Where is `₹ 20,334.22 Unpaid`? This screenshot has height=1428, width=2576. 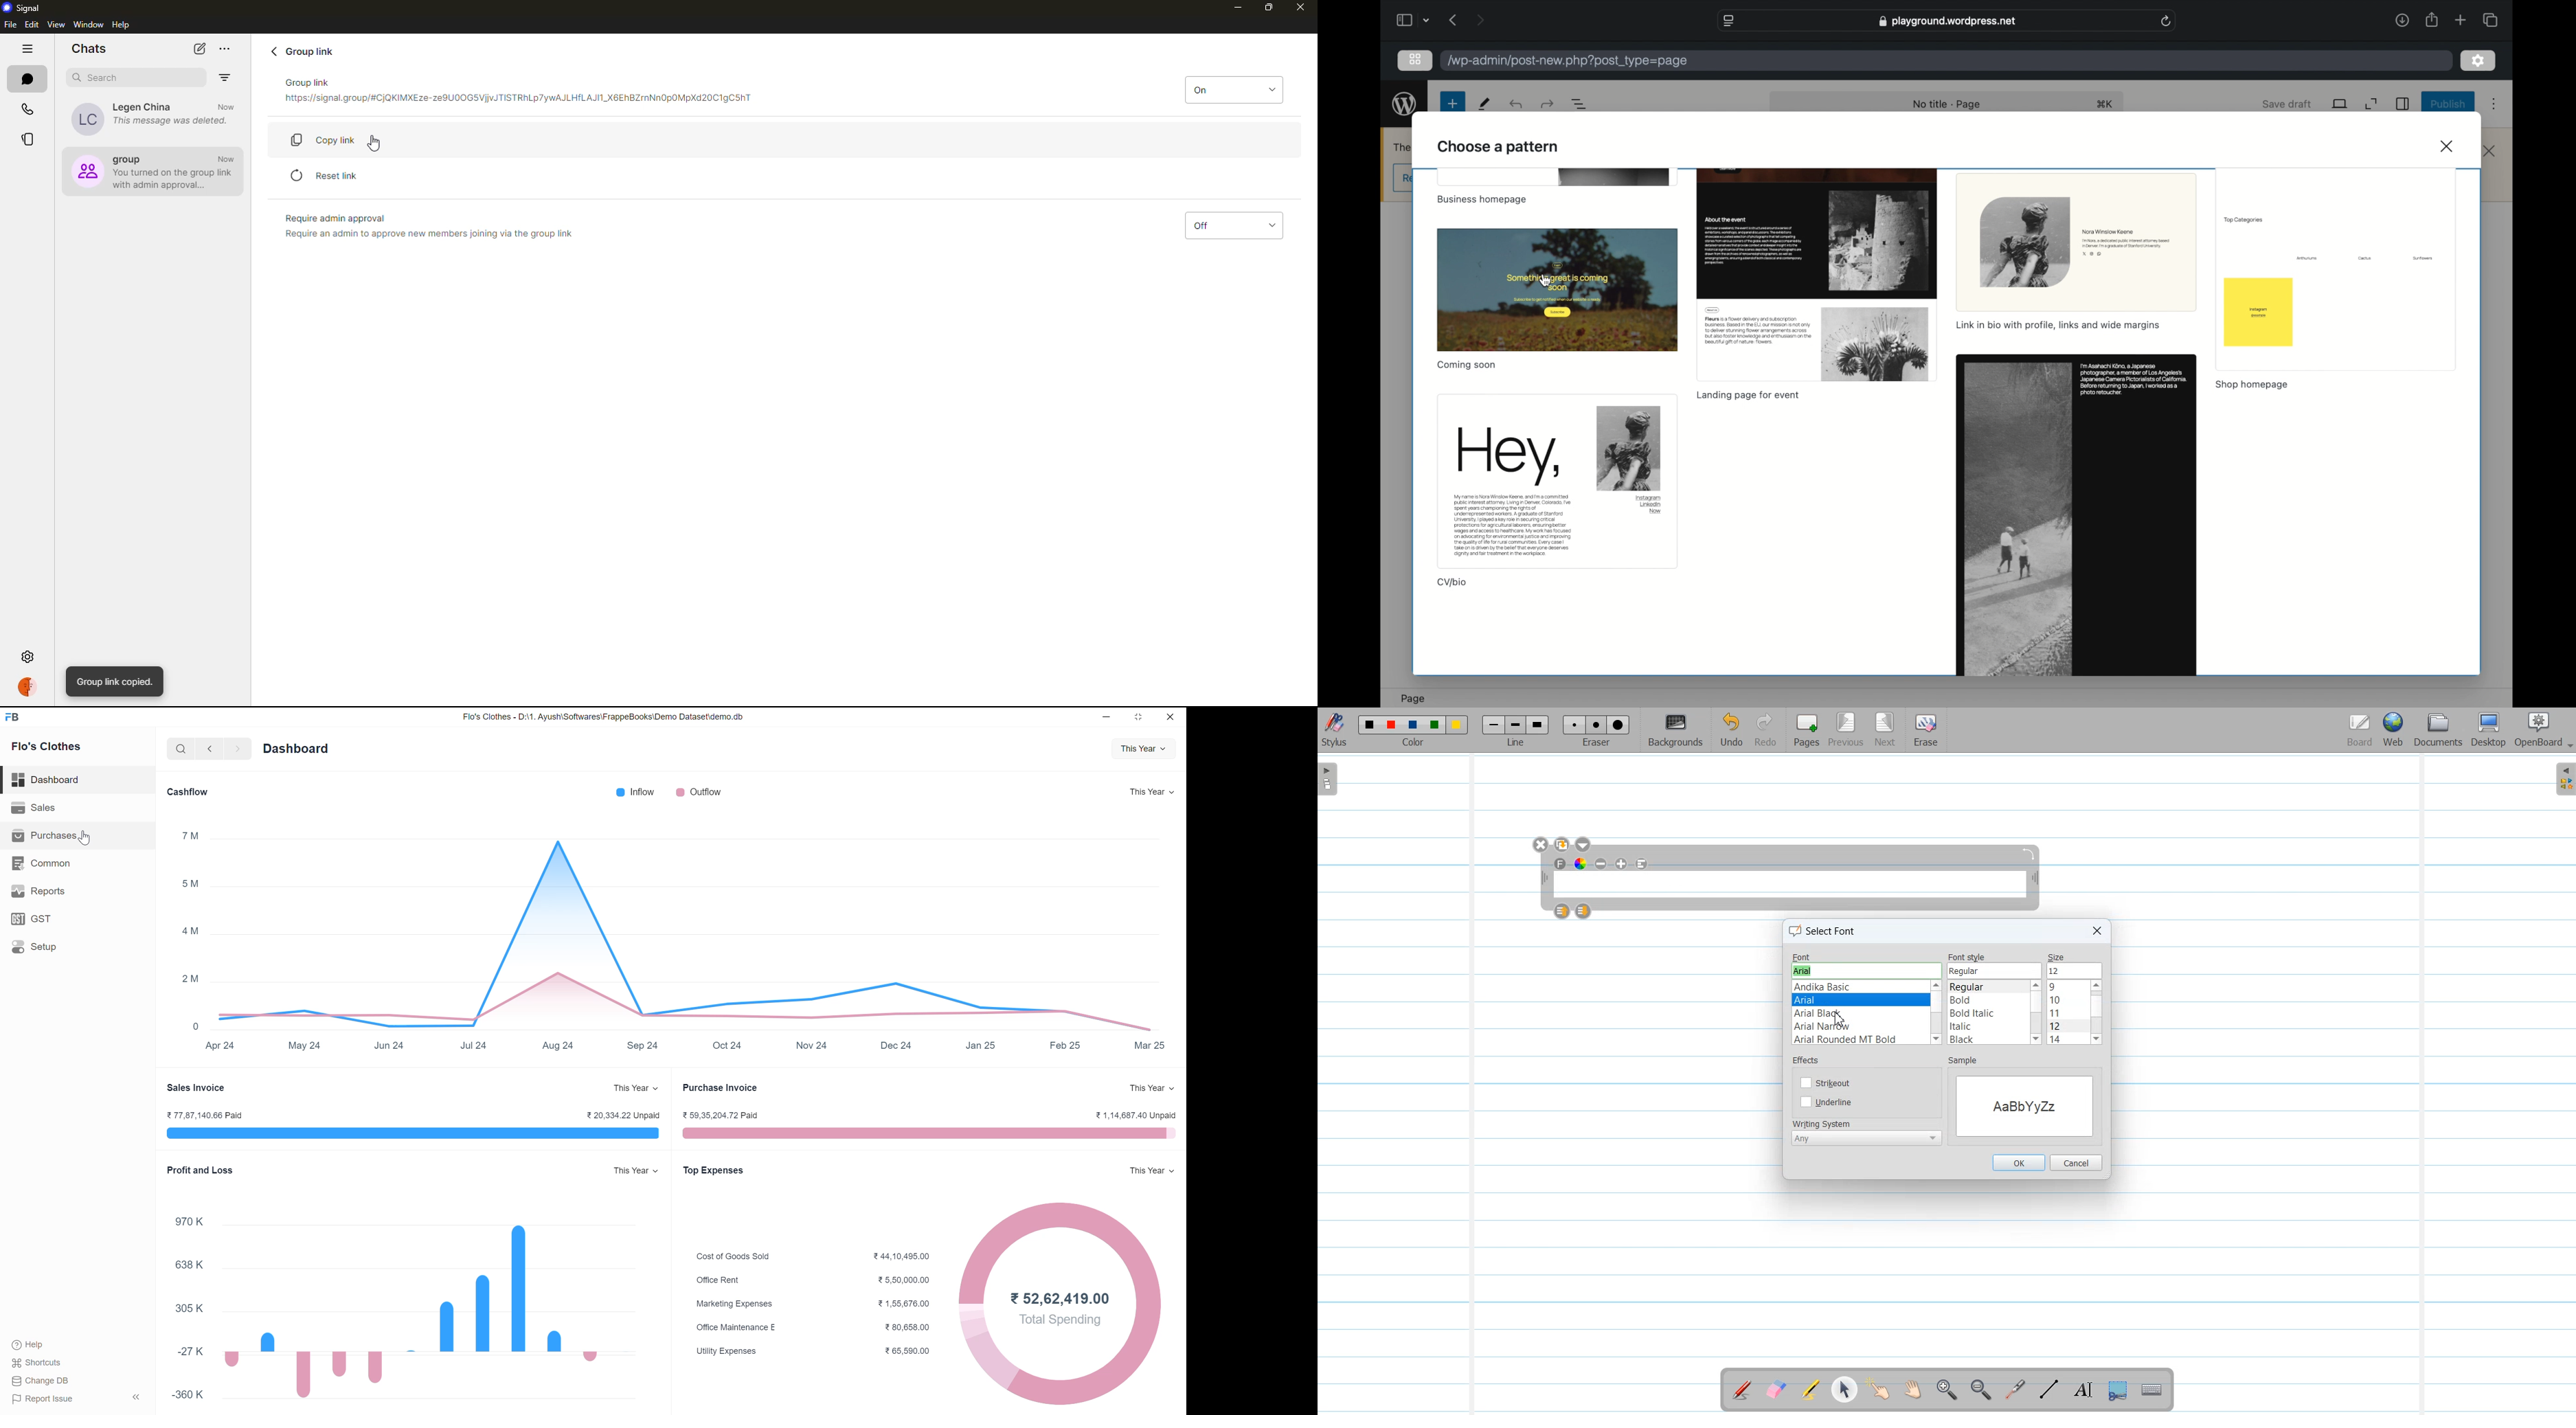 ₹ 20,334.22 Unpaid is located at coordinates (624, 1115).